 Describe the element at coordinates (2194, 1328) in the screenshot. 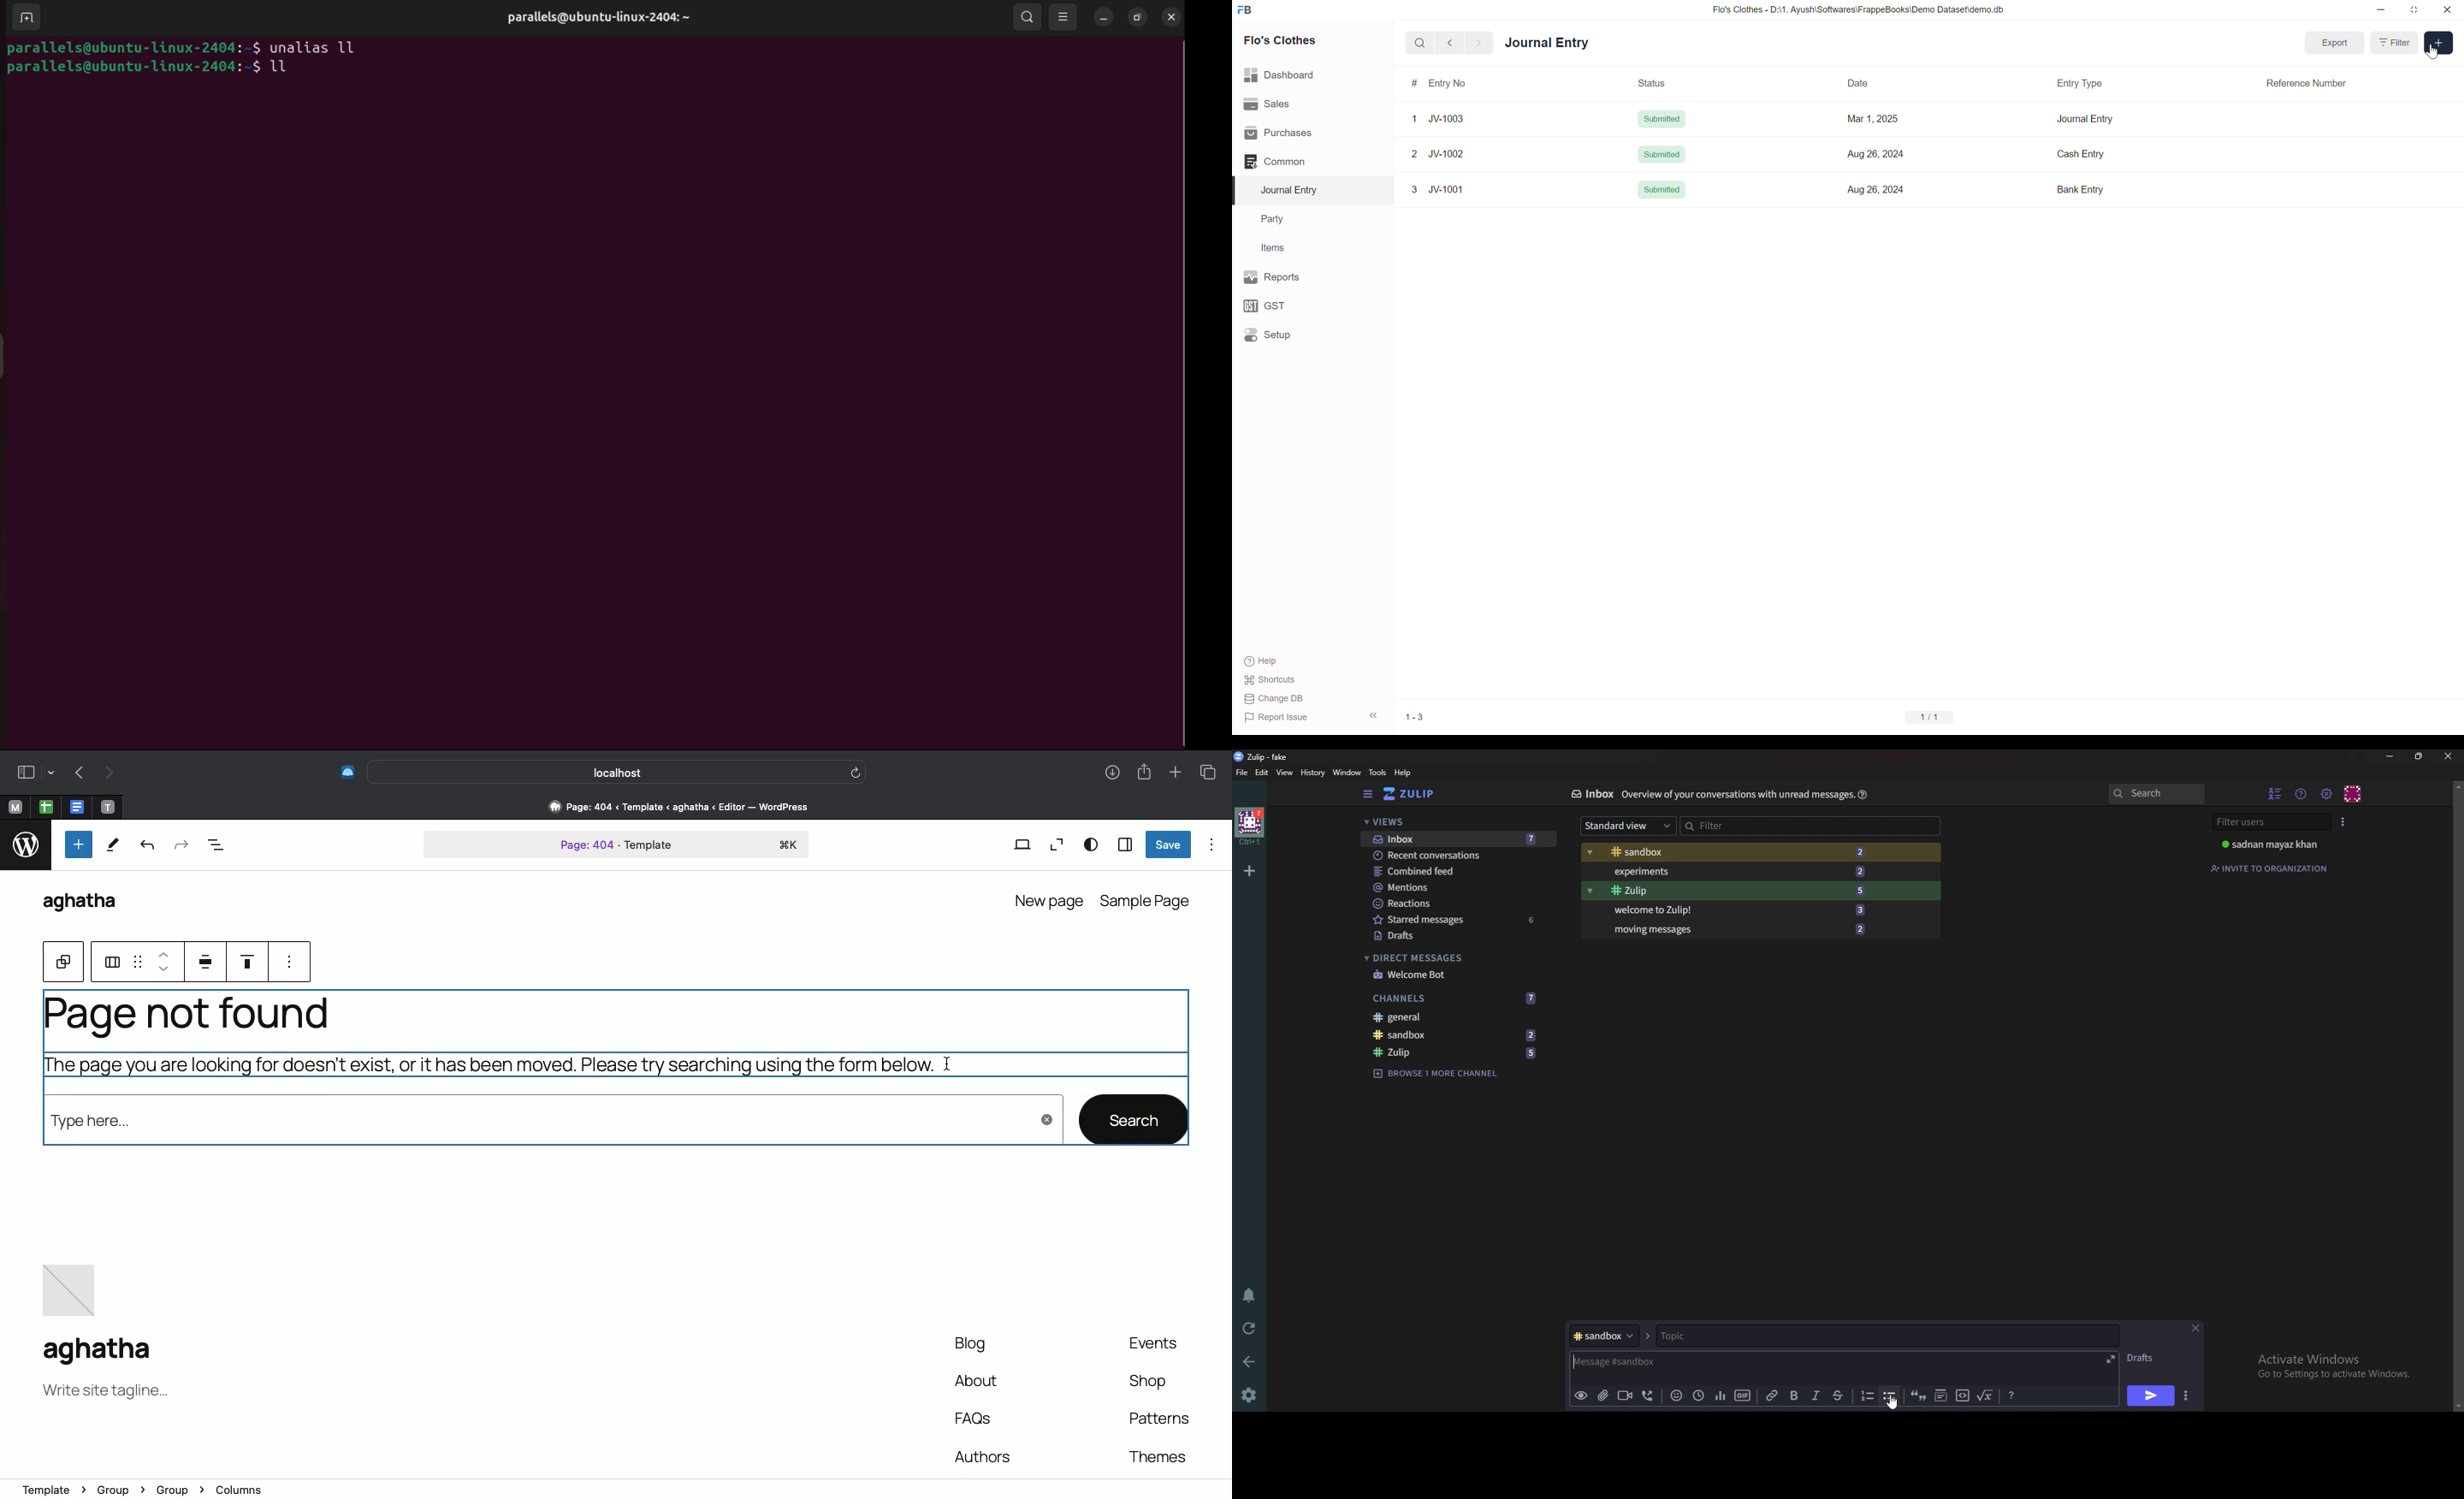

I see `Close message` at that location.